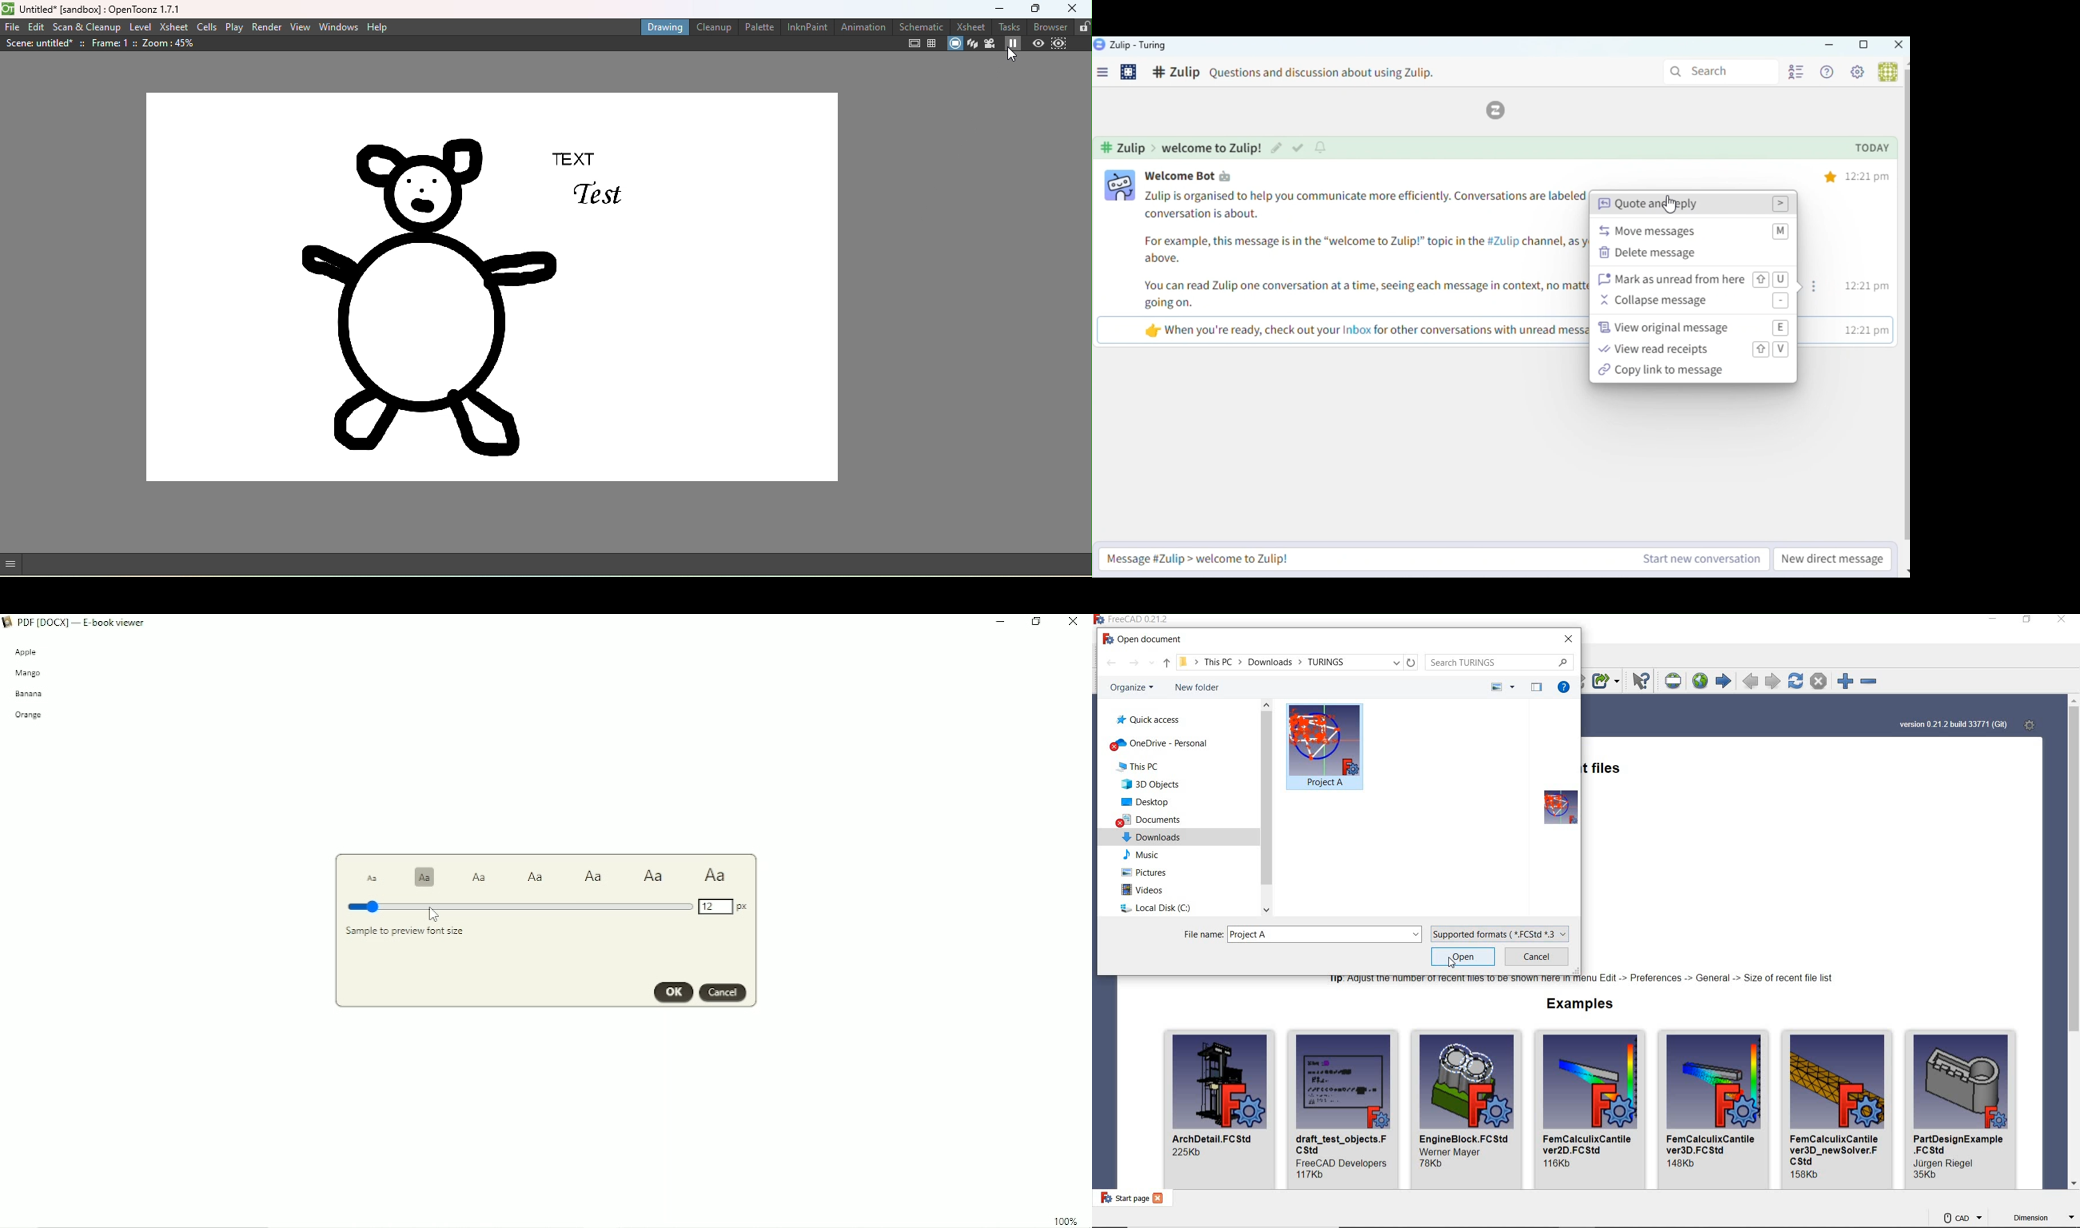  Describe the element at coordinates (1451, 965) in the screenshot. I see `cursor` at that location.